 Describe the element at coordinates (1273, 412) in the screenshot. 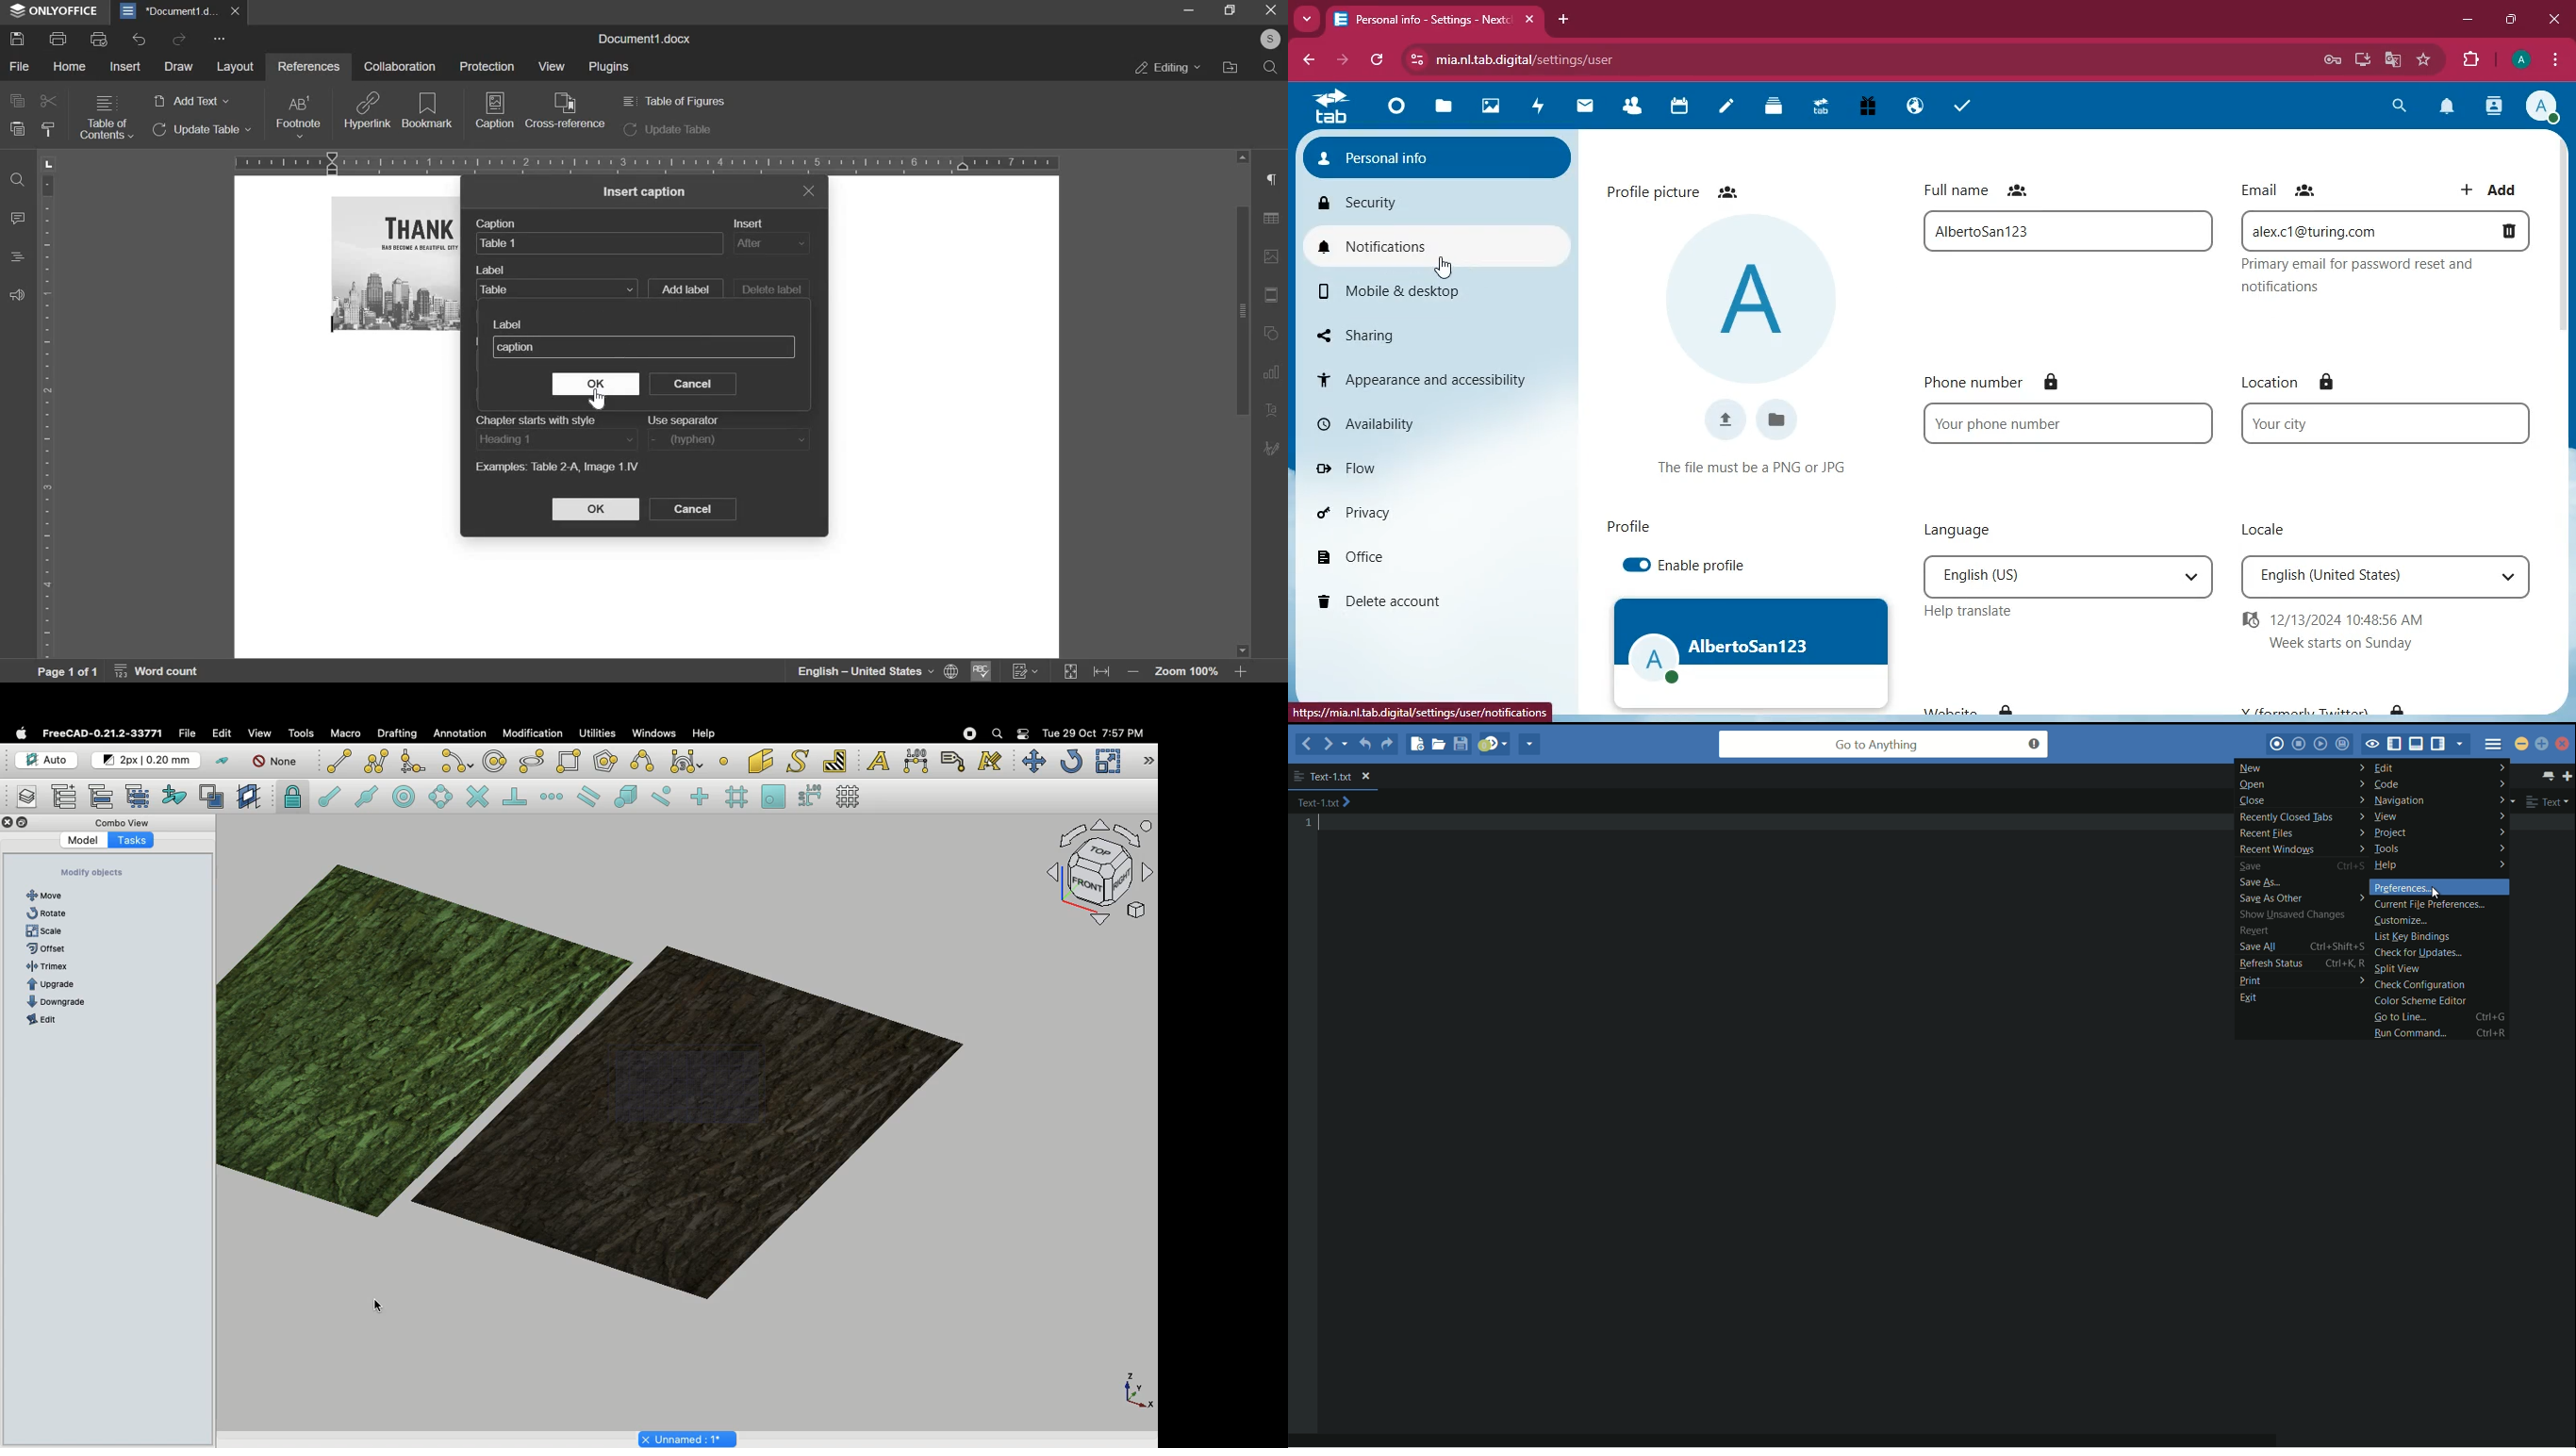

I see `Text` at that location.